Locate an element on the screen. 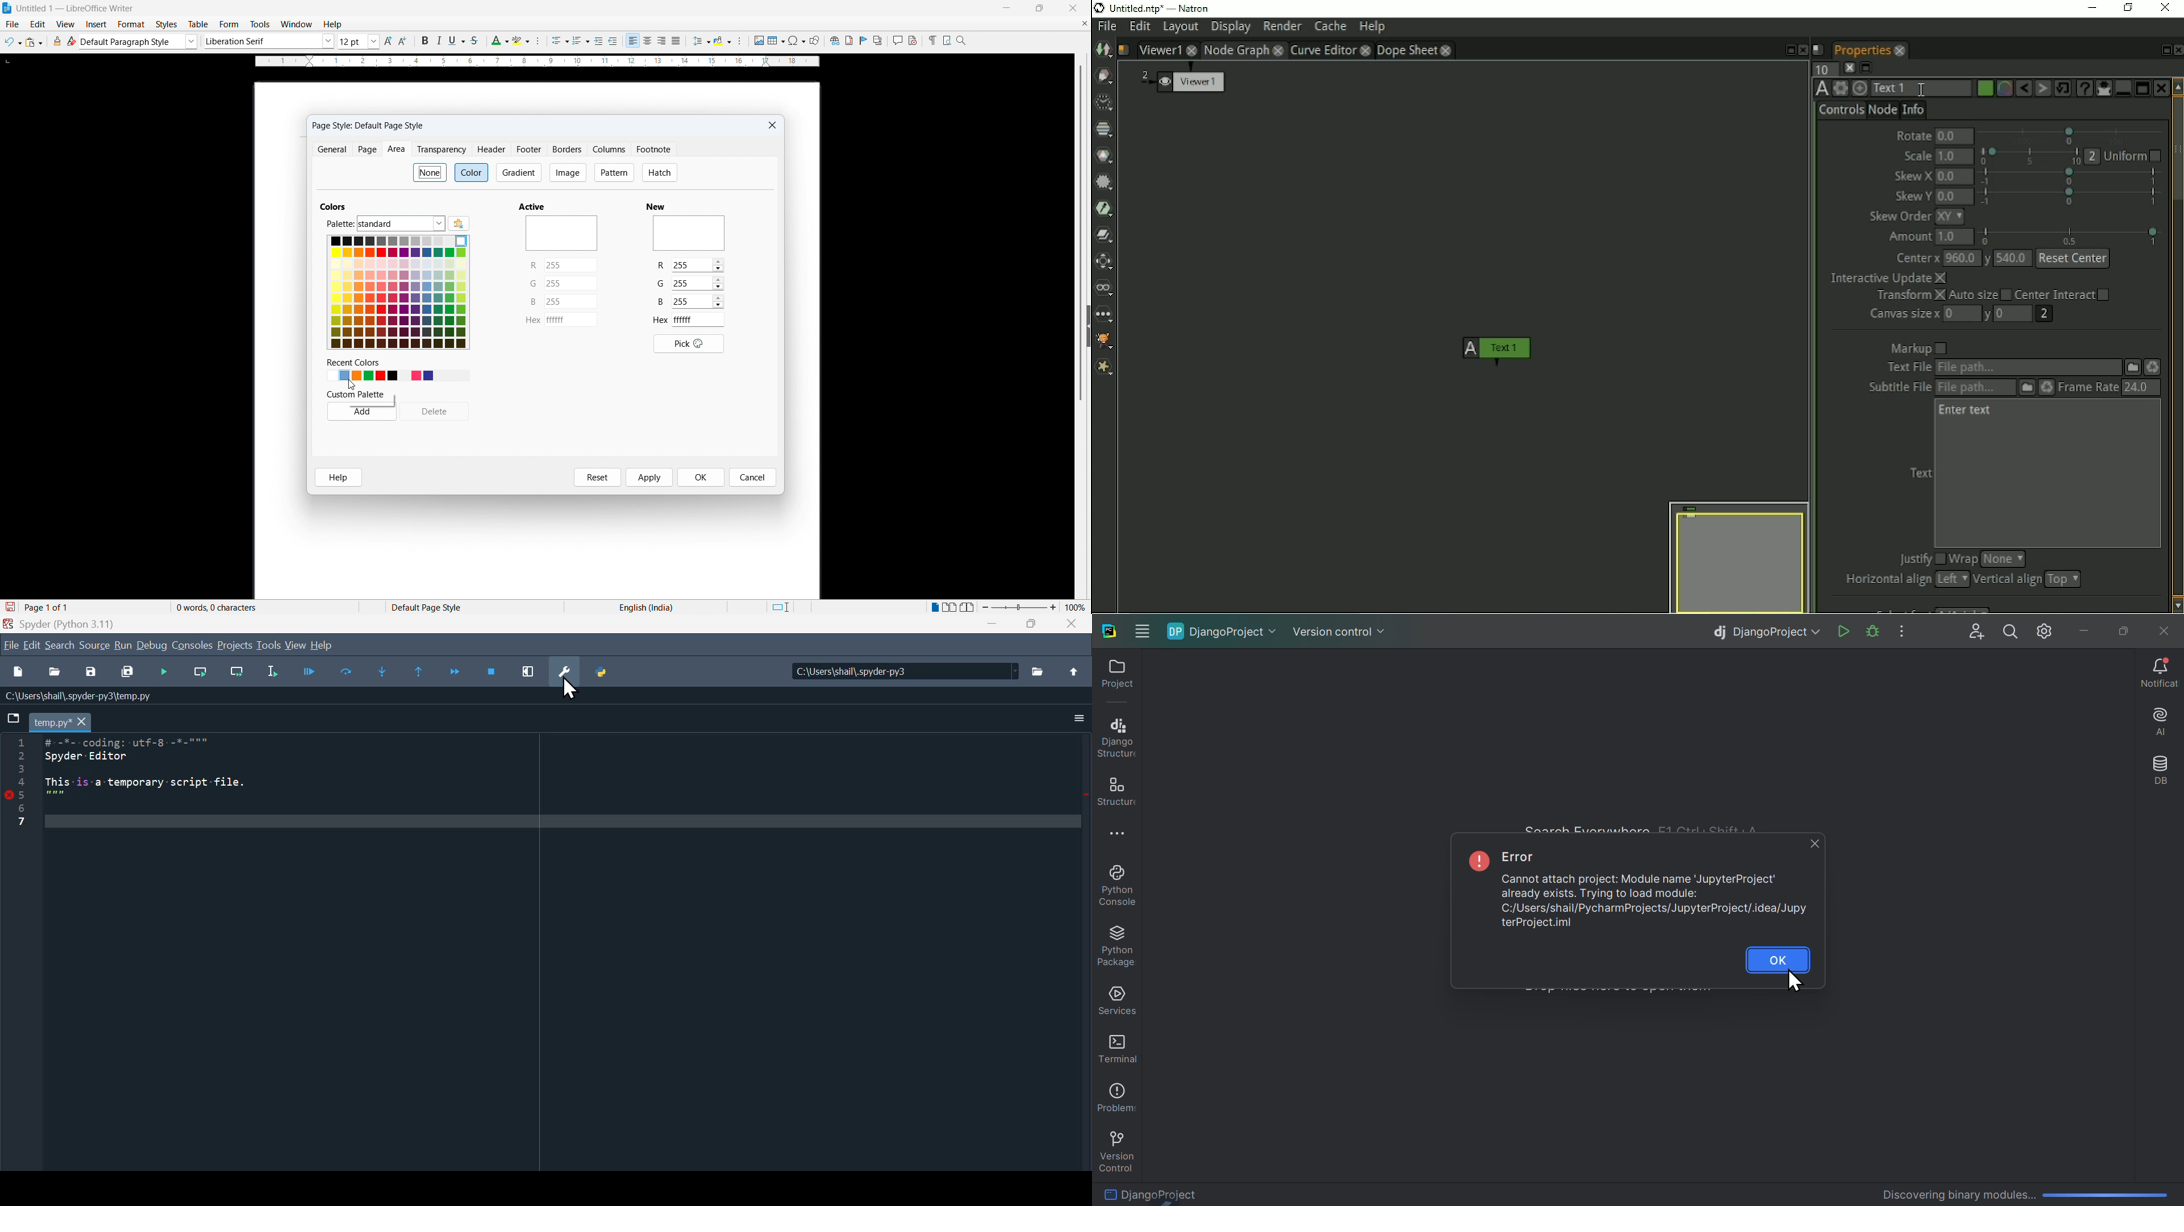 This screenshot has width=2184, height=1232. Untitled 1 - libreoffice writer is located at coordinates (75, 9).